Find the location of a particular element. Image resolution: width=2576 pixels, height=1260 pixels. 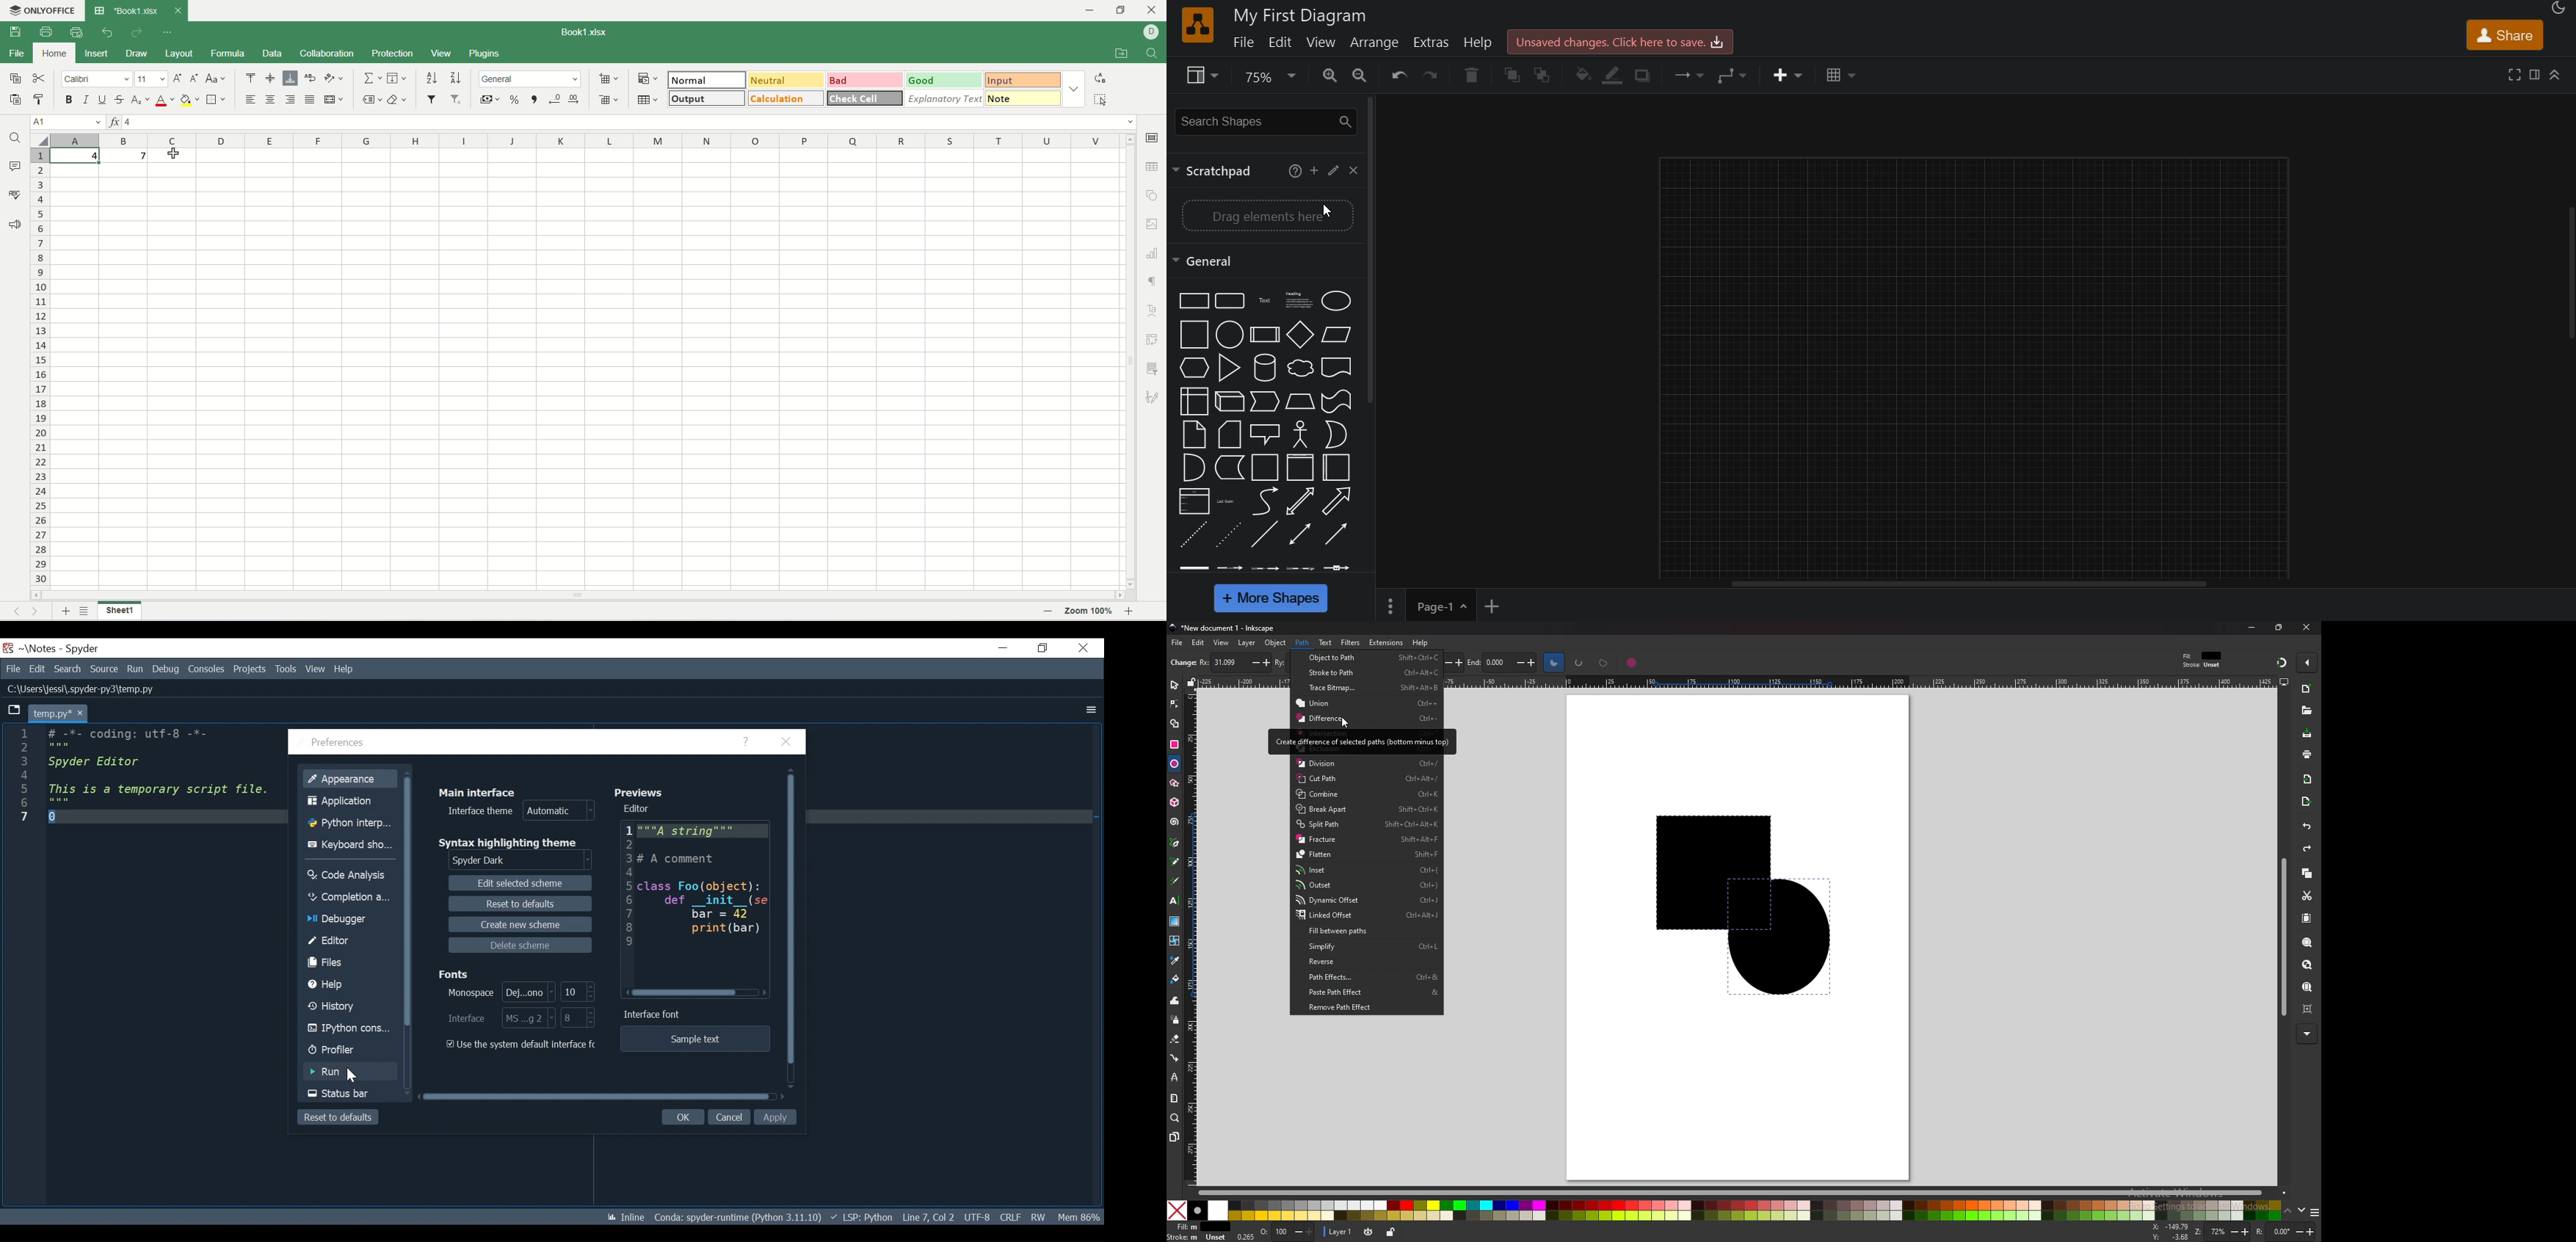

bad is located at coordinates (865, 80).